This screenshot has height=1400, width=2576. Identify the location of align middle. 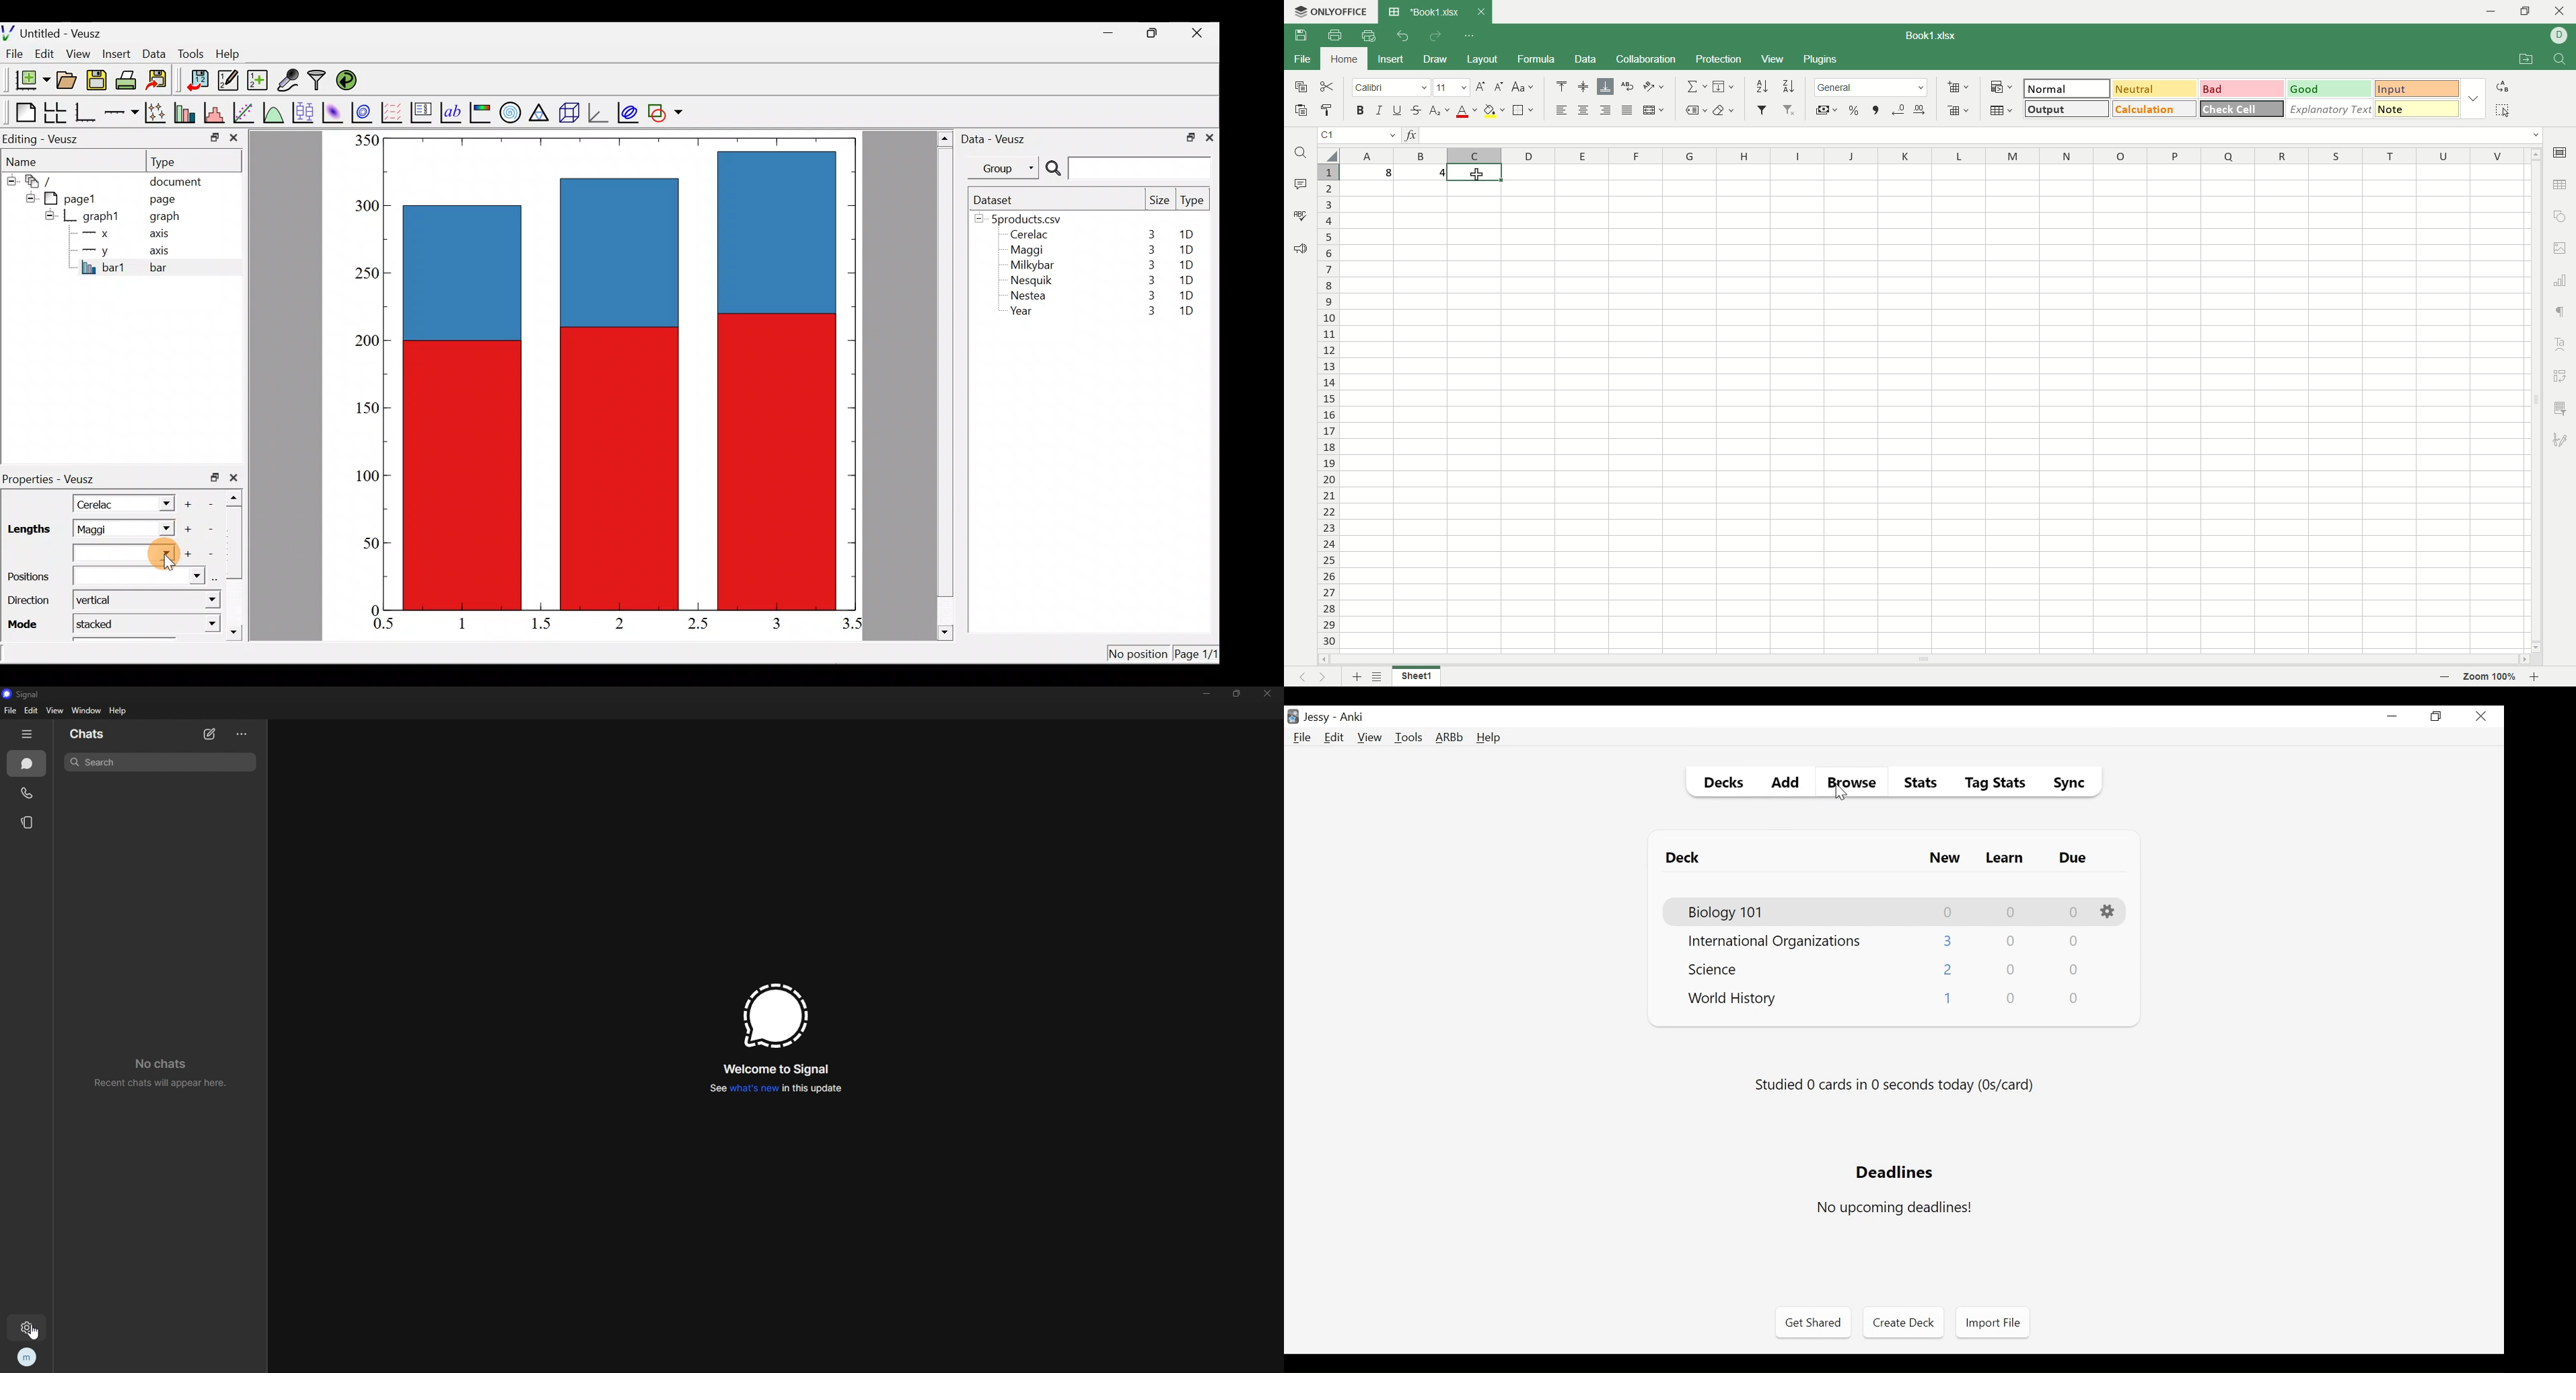
(1581, 86).